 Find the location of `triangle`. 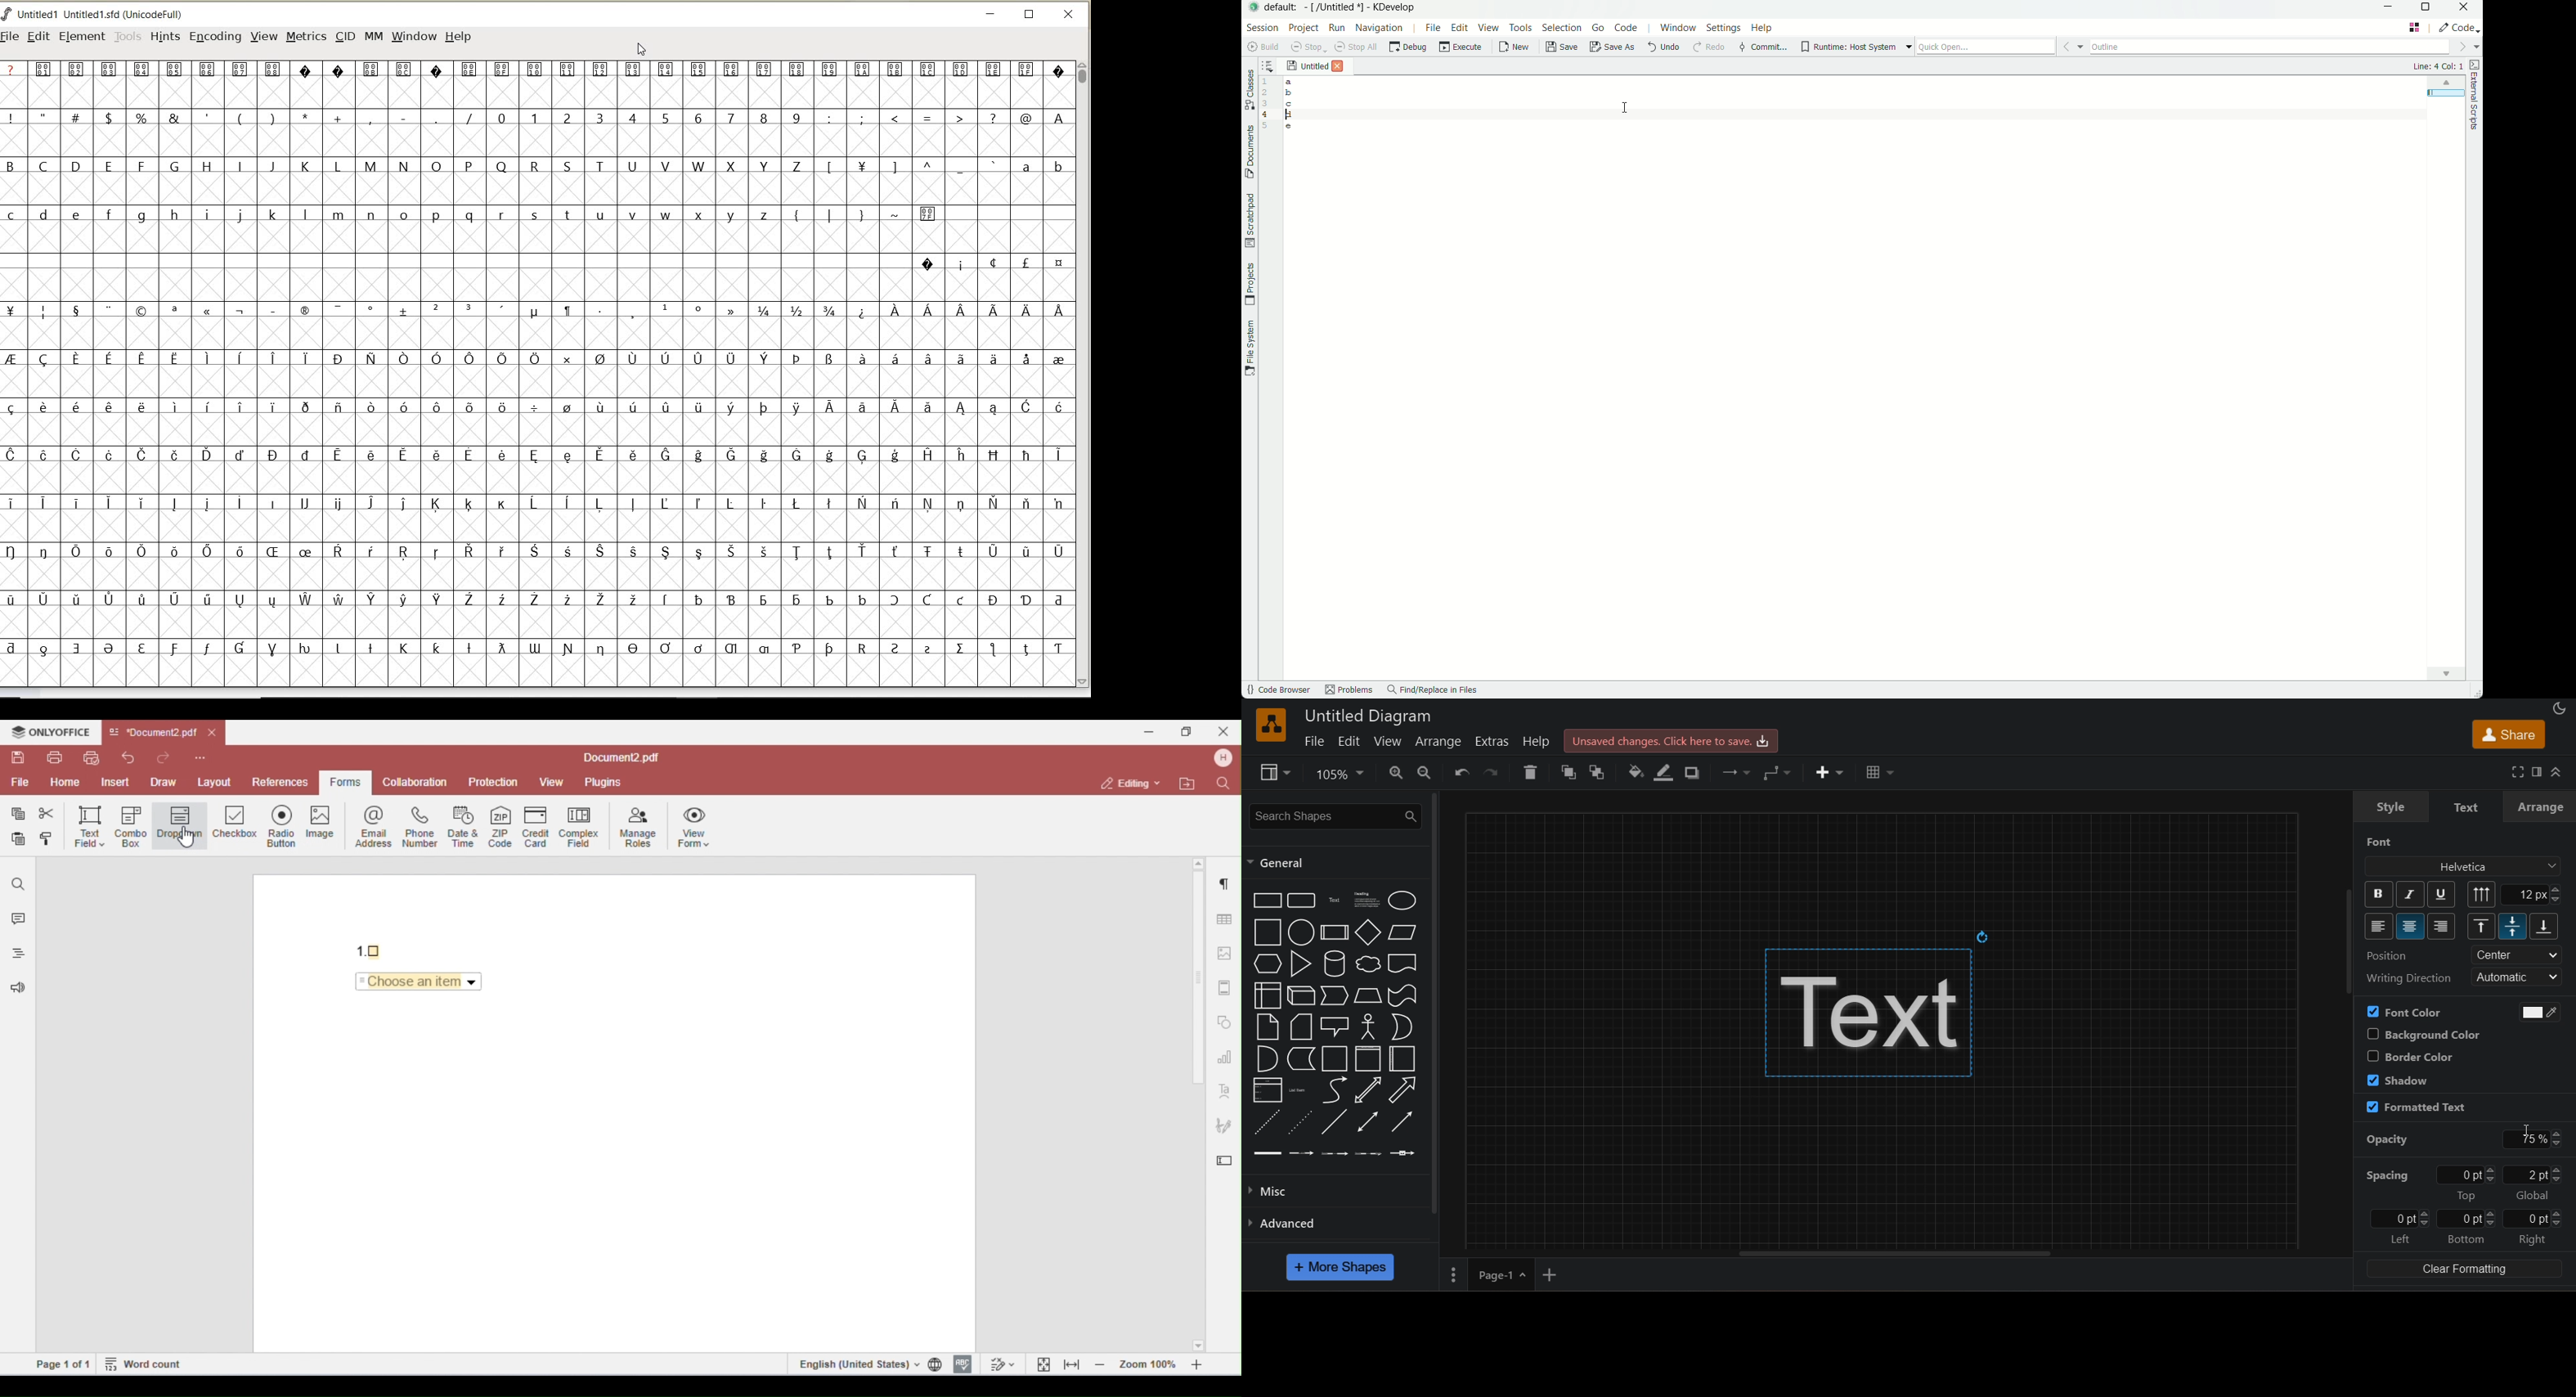

triangle is located at coordinates (1301, 964).